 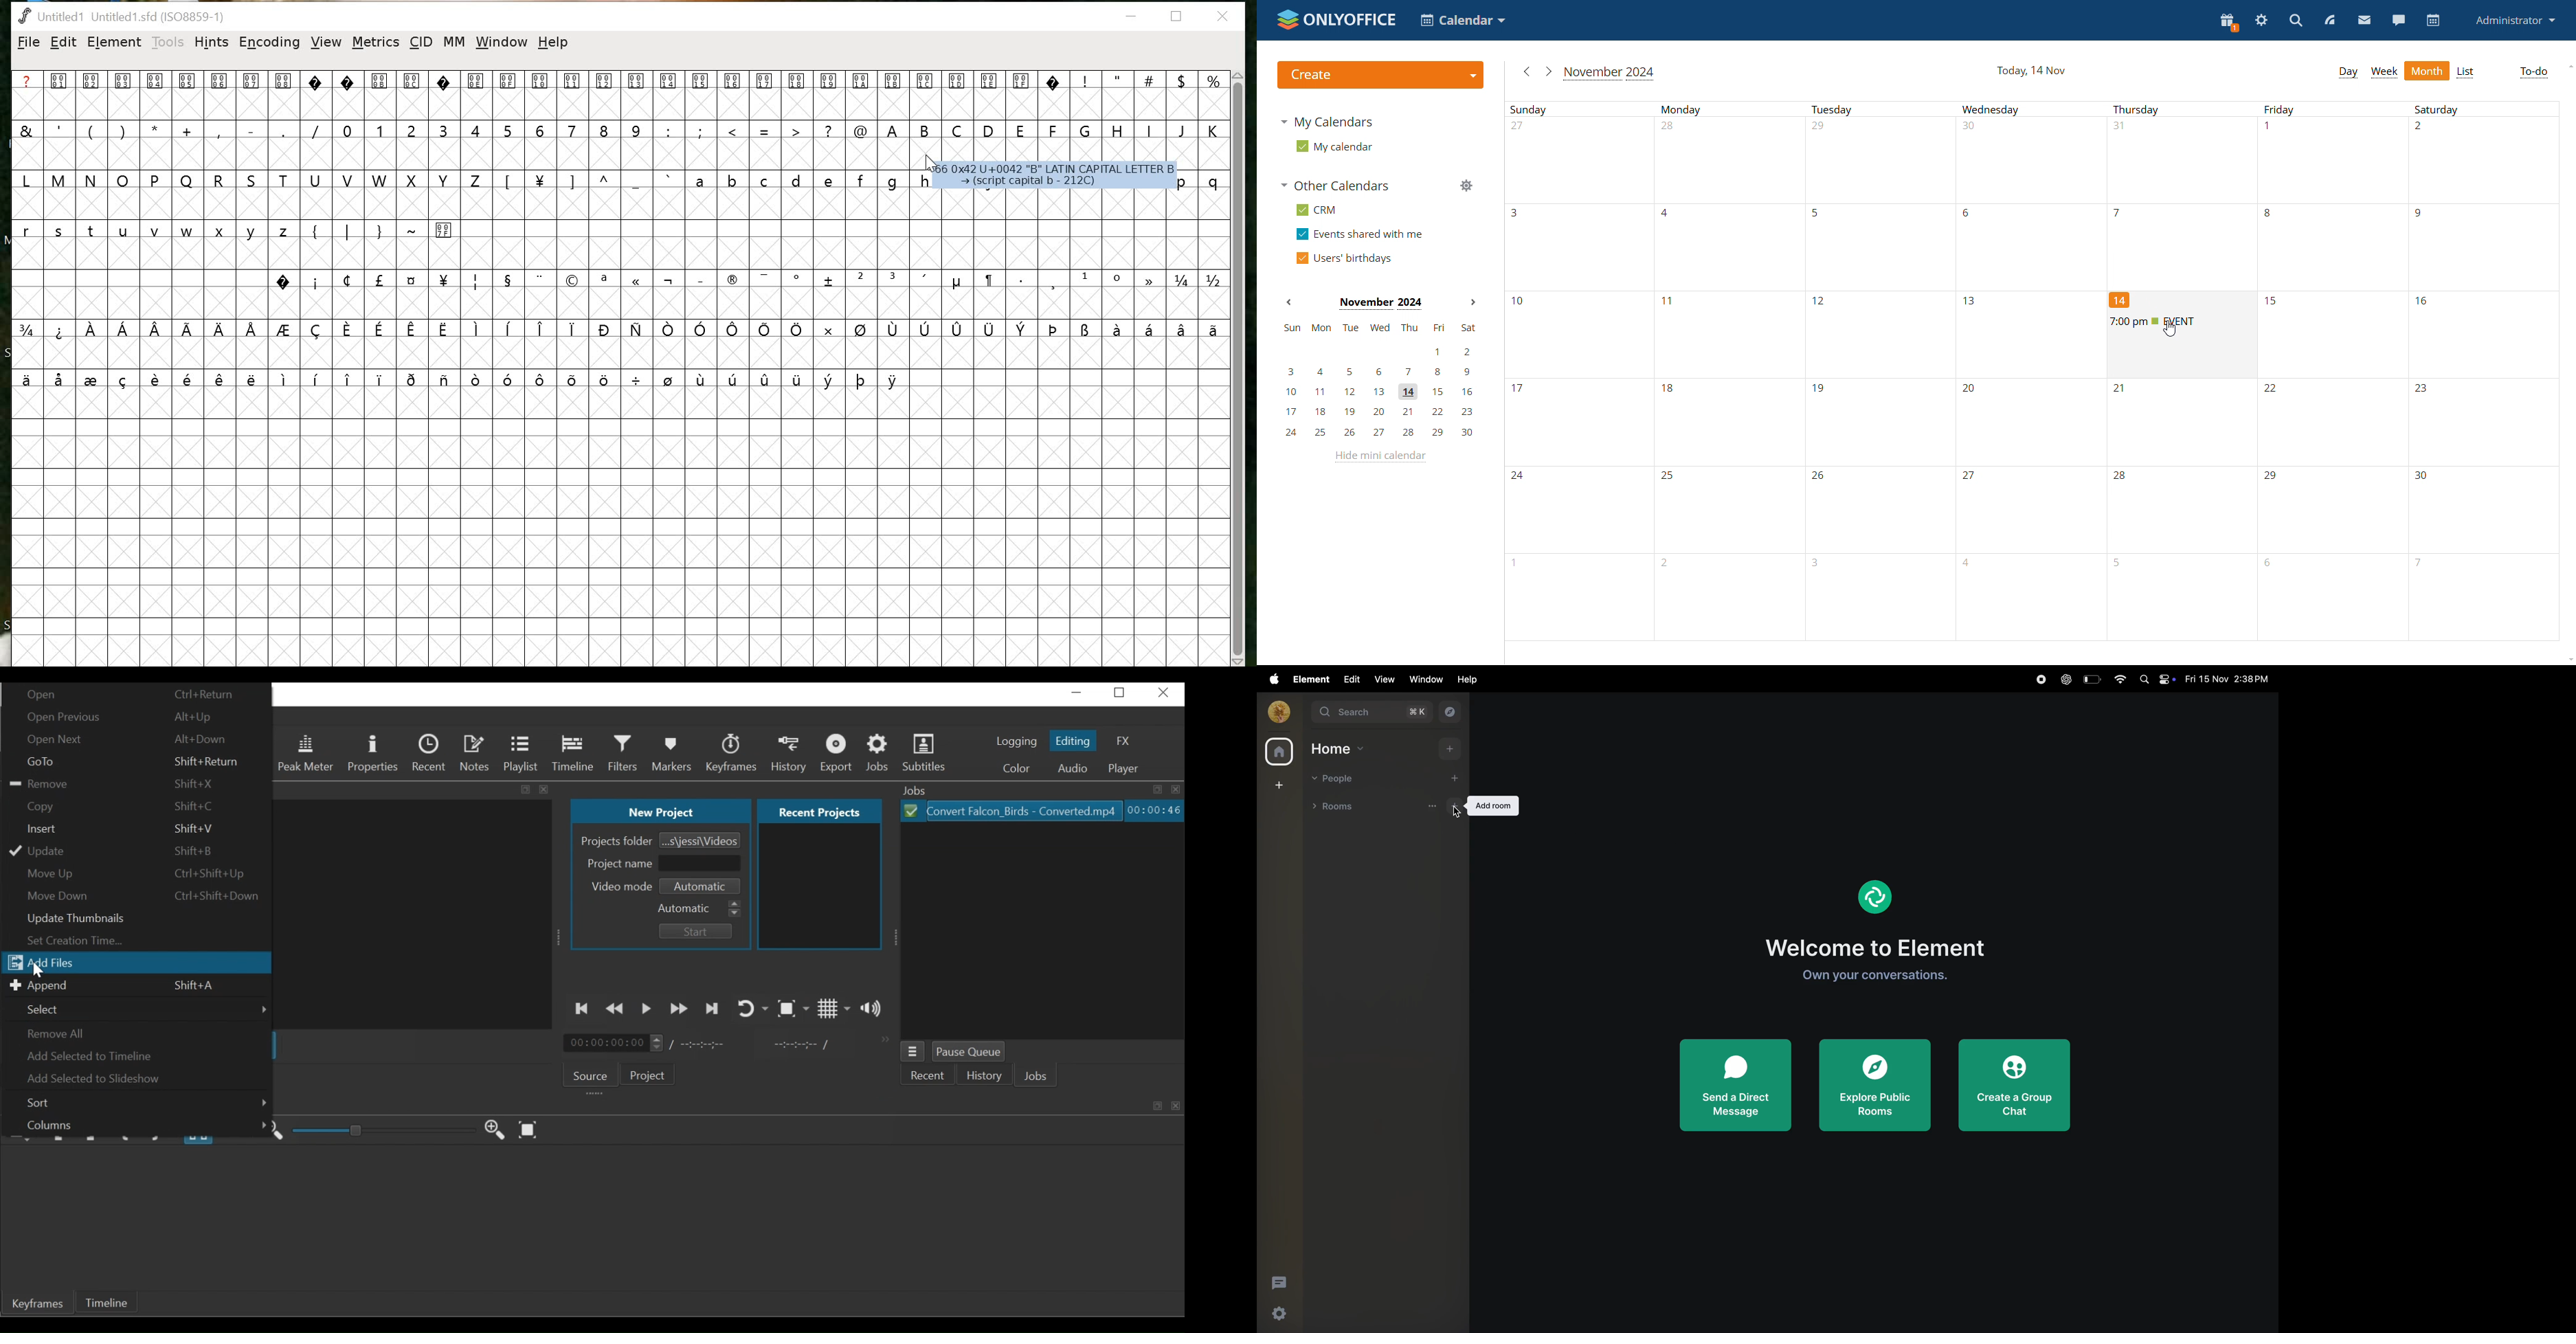 What do you see at coordinates (1448, 712) in the screenshot?
I see `explore` at bounding box center [1448, 712].